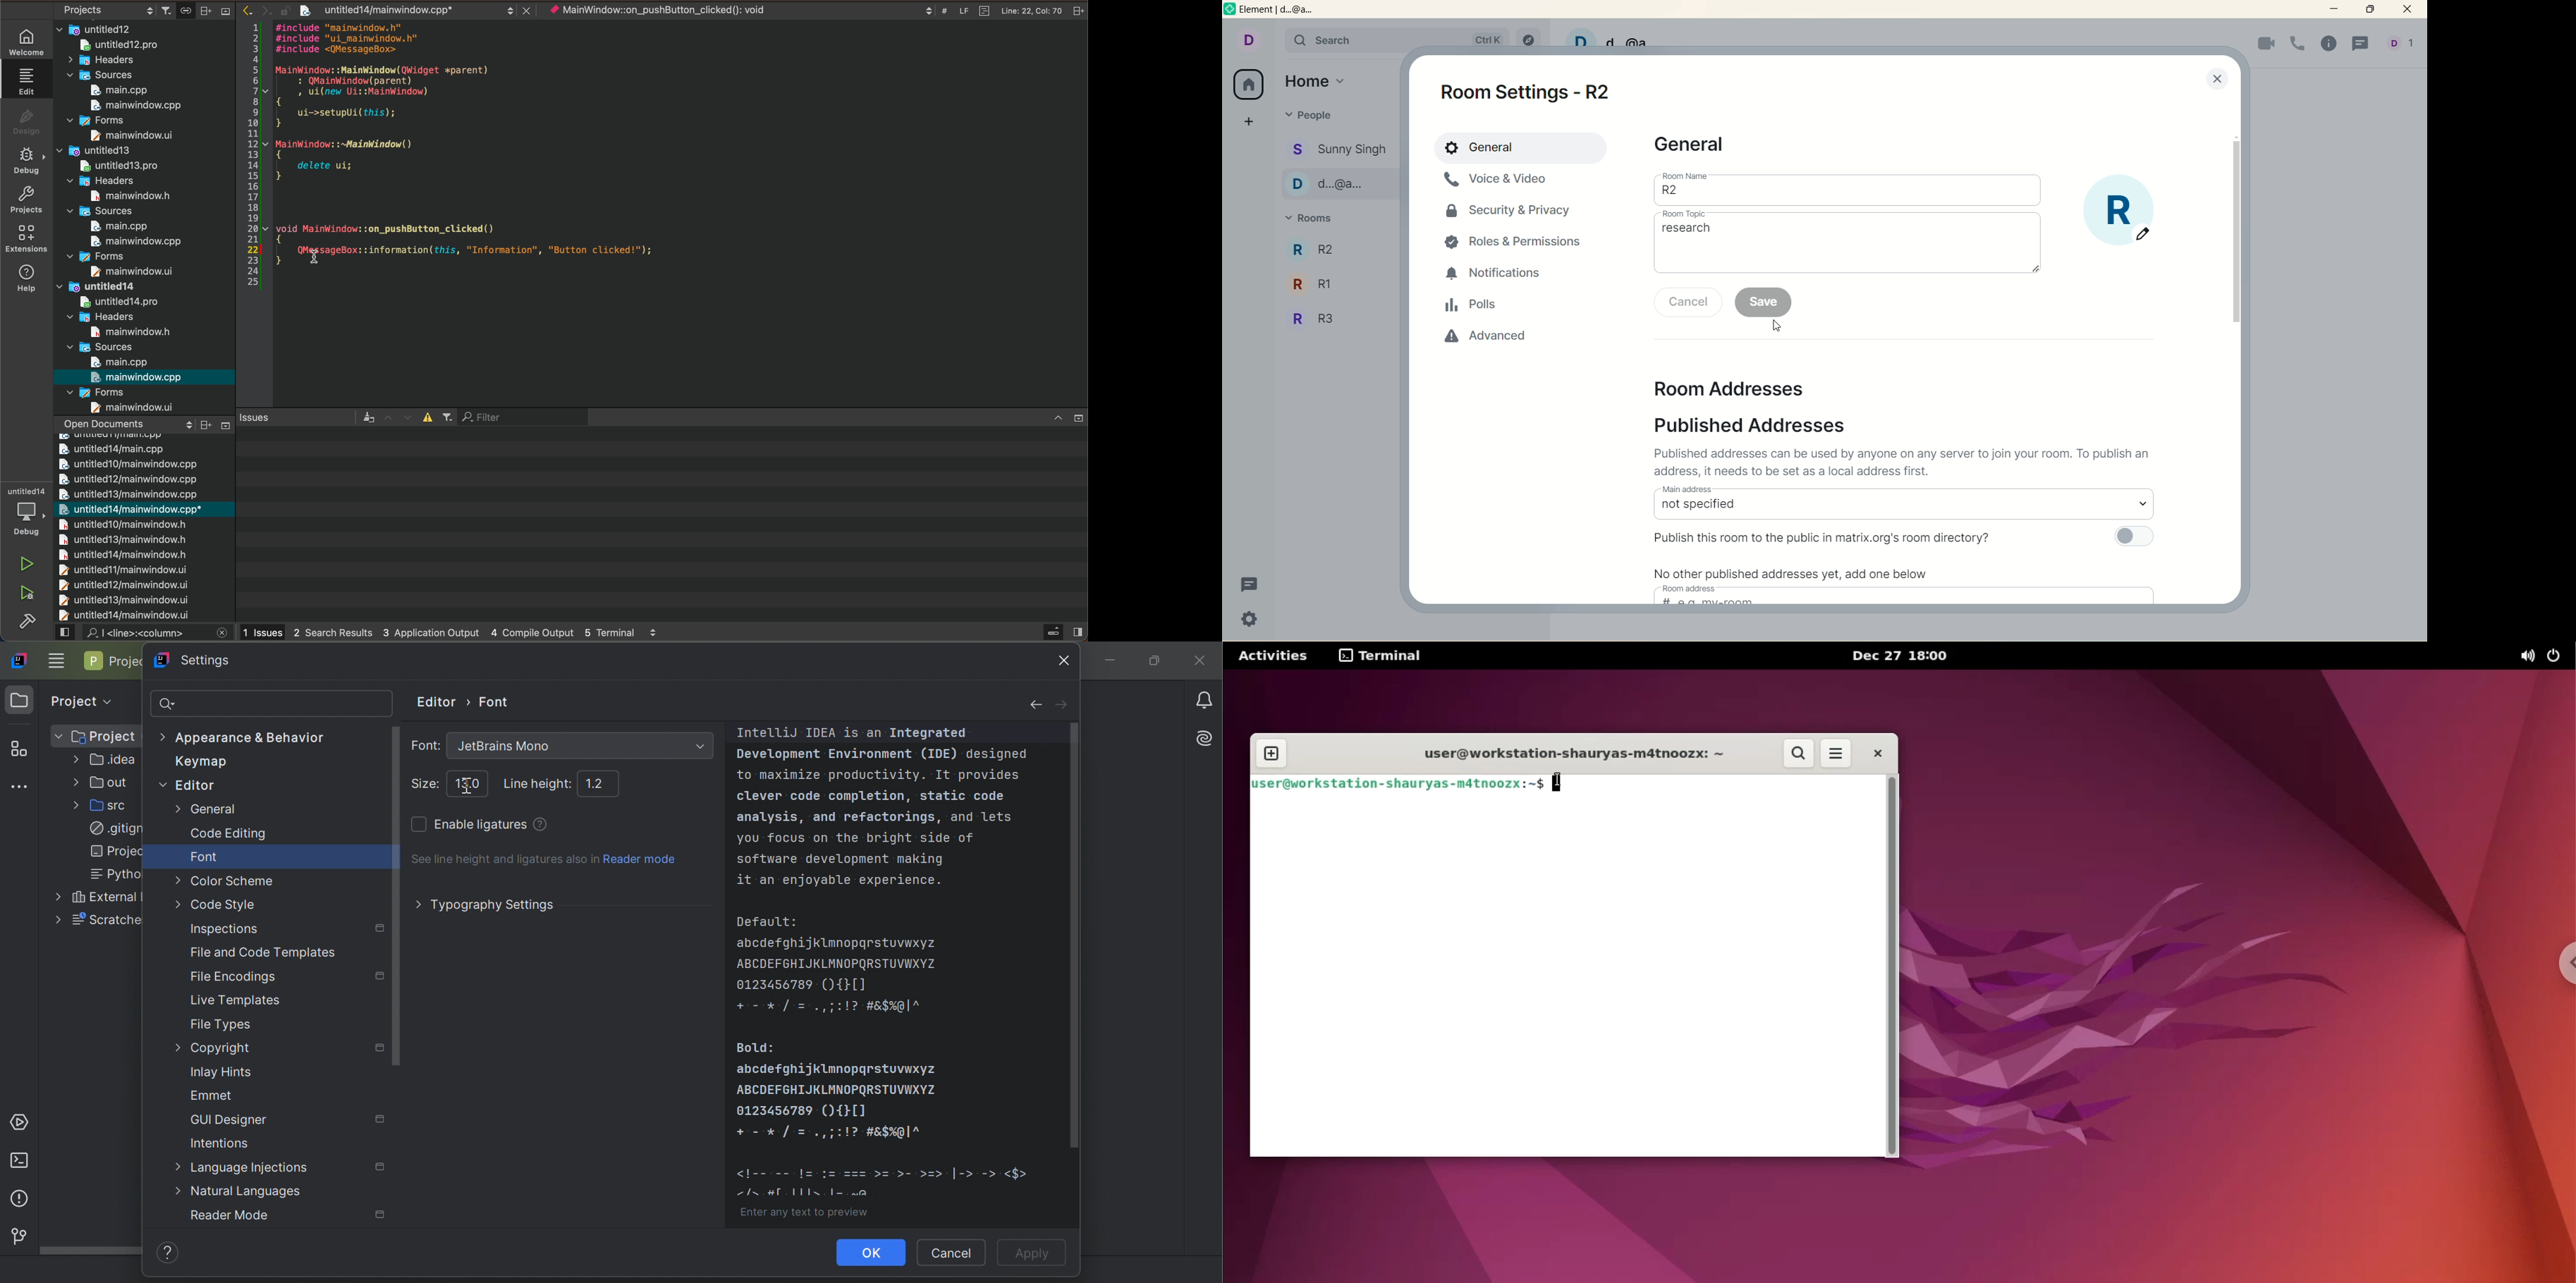  I want to click on vertical scroll bar, so click(2234, 233).